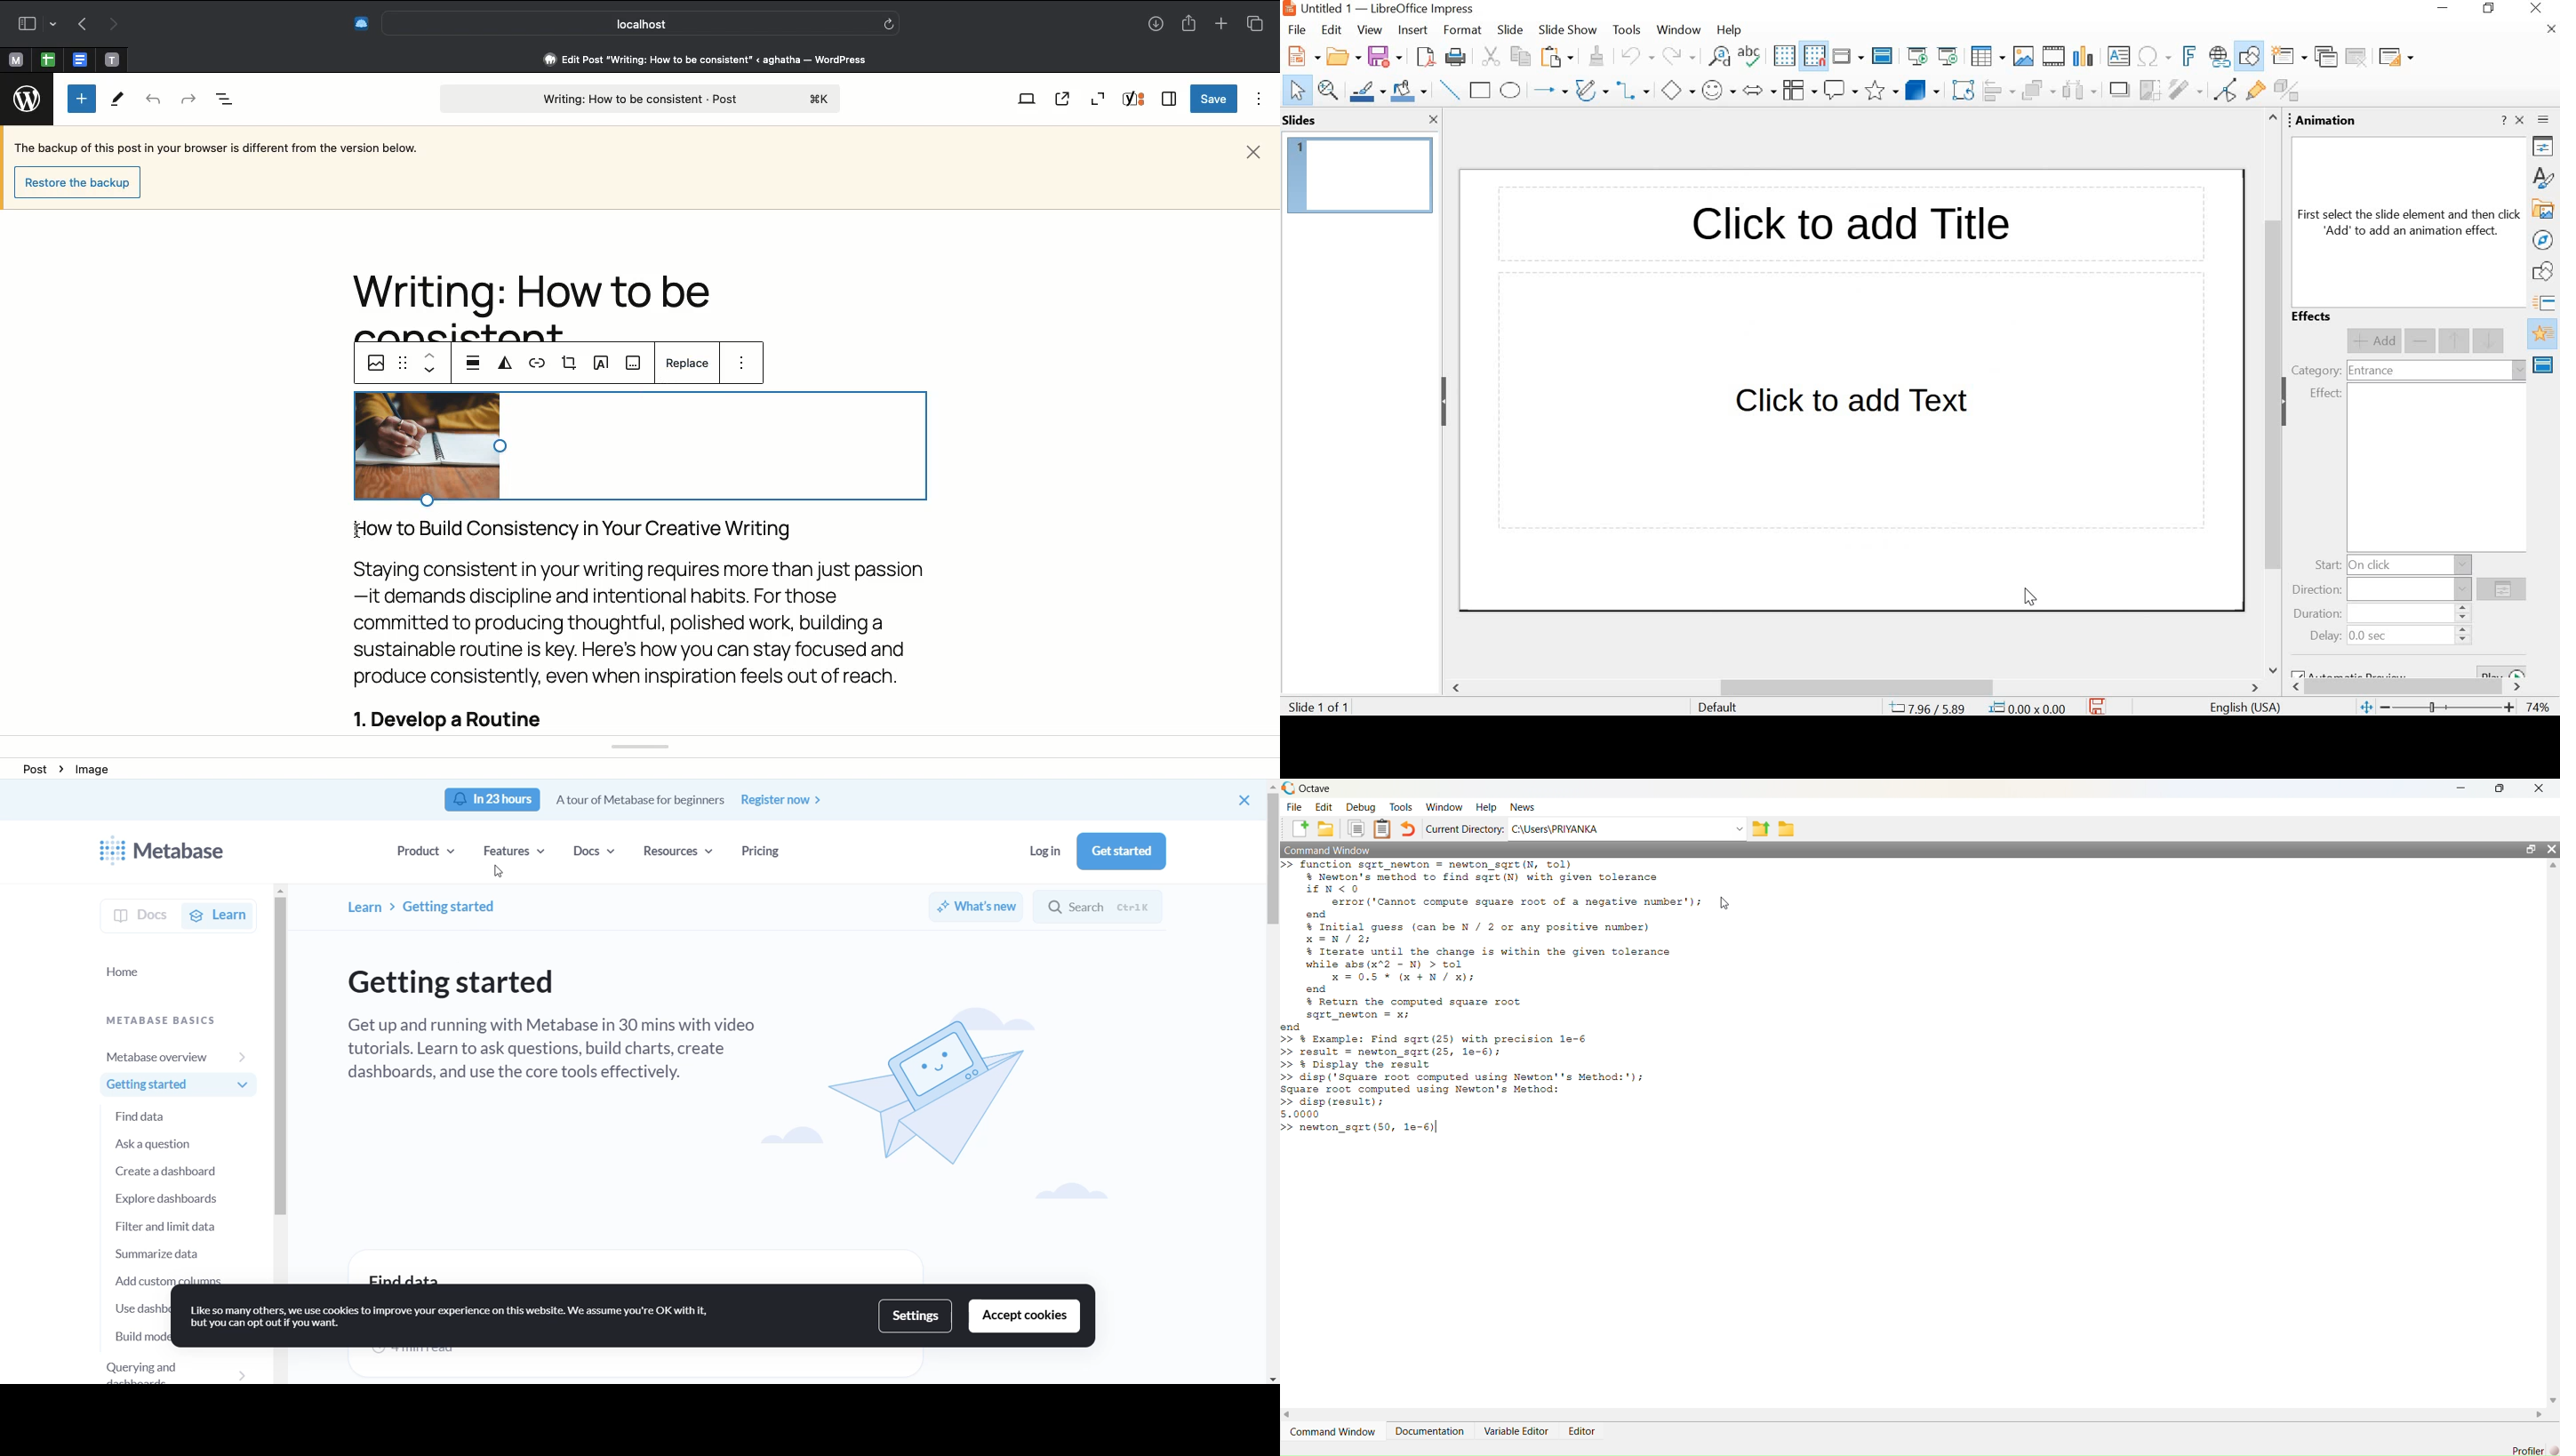  What do you see at coordinates (1385, 57) in the screenshot?
I see `save` at bounding box center [1385, 57].